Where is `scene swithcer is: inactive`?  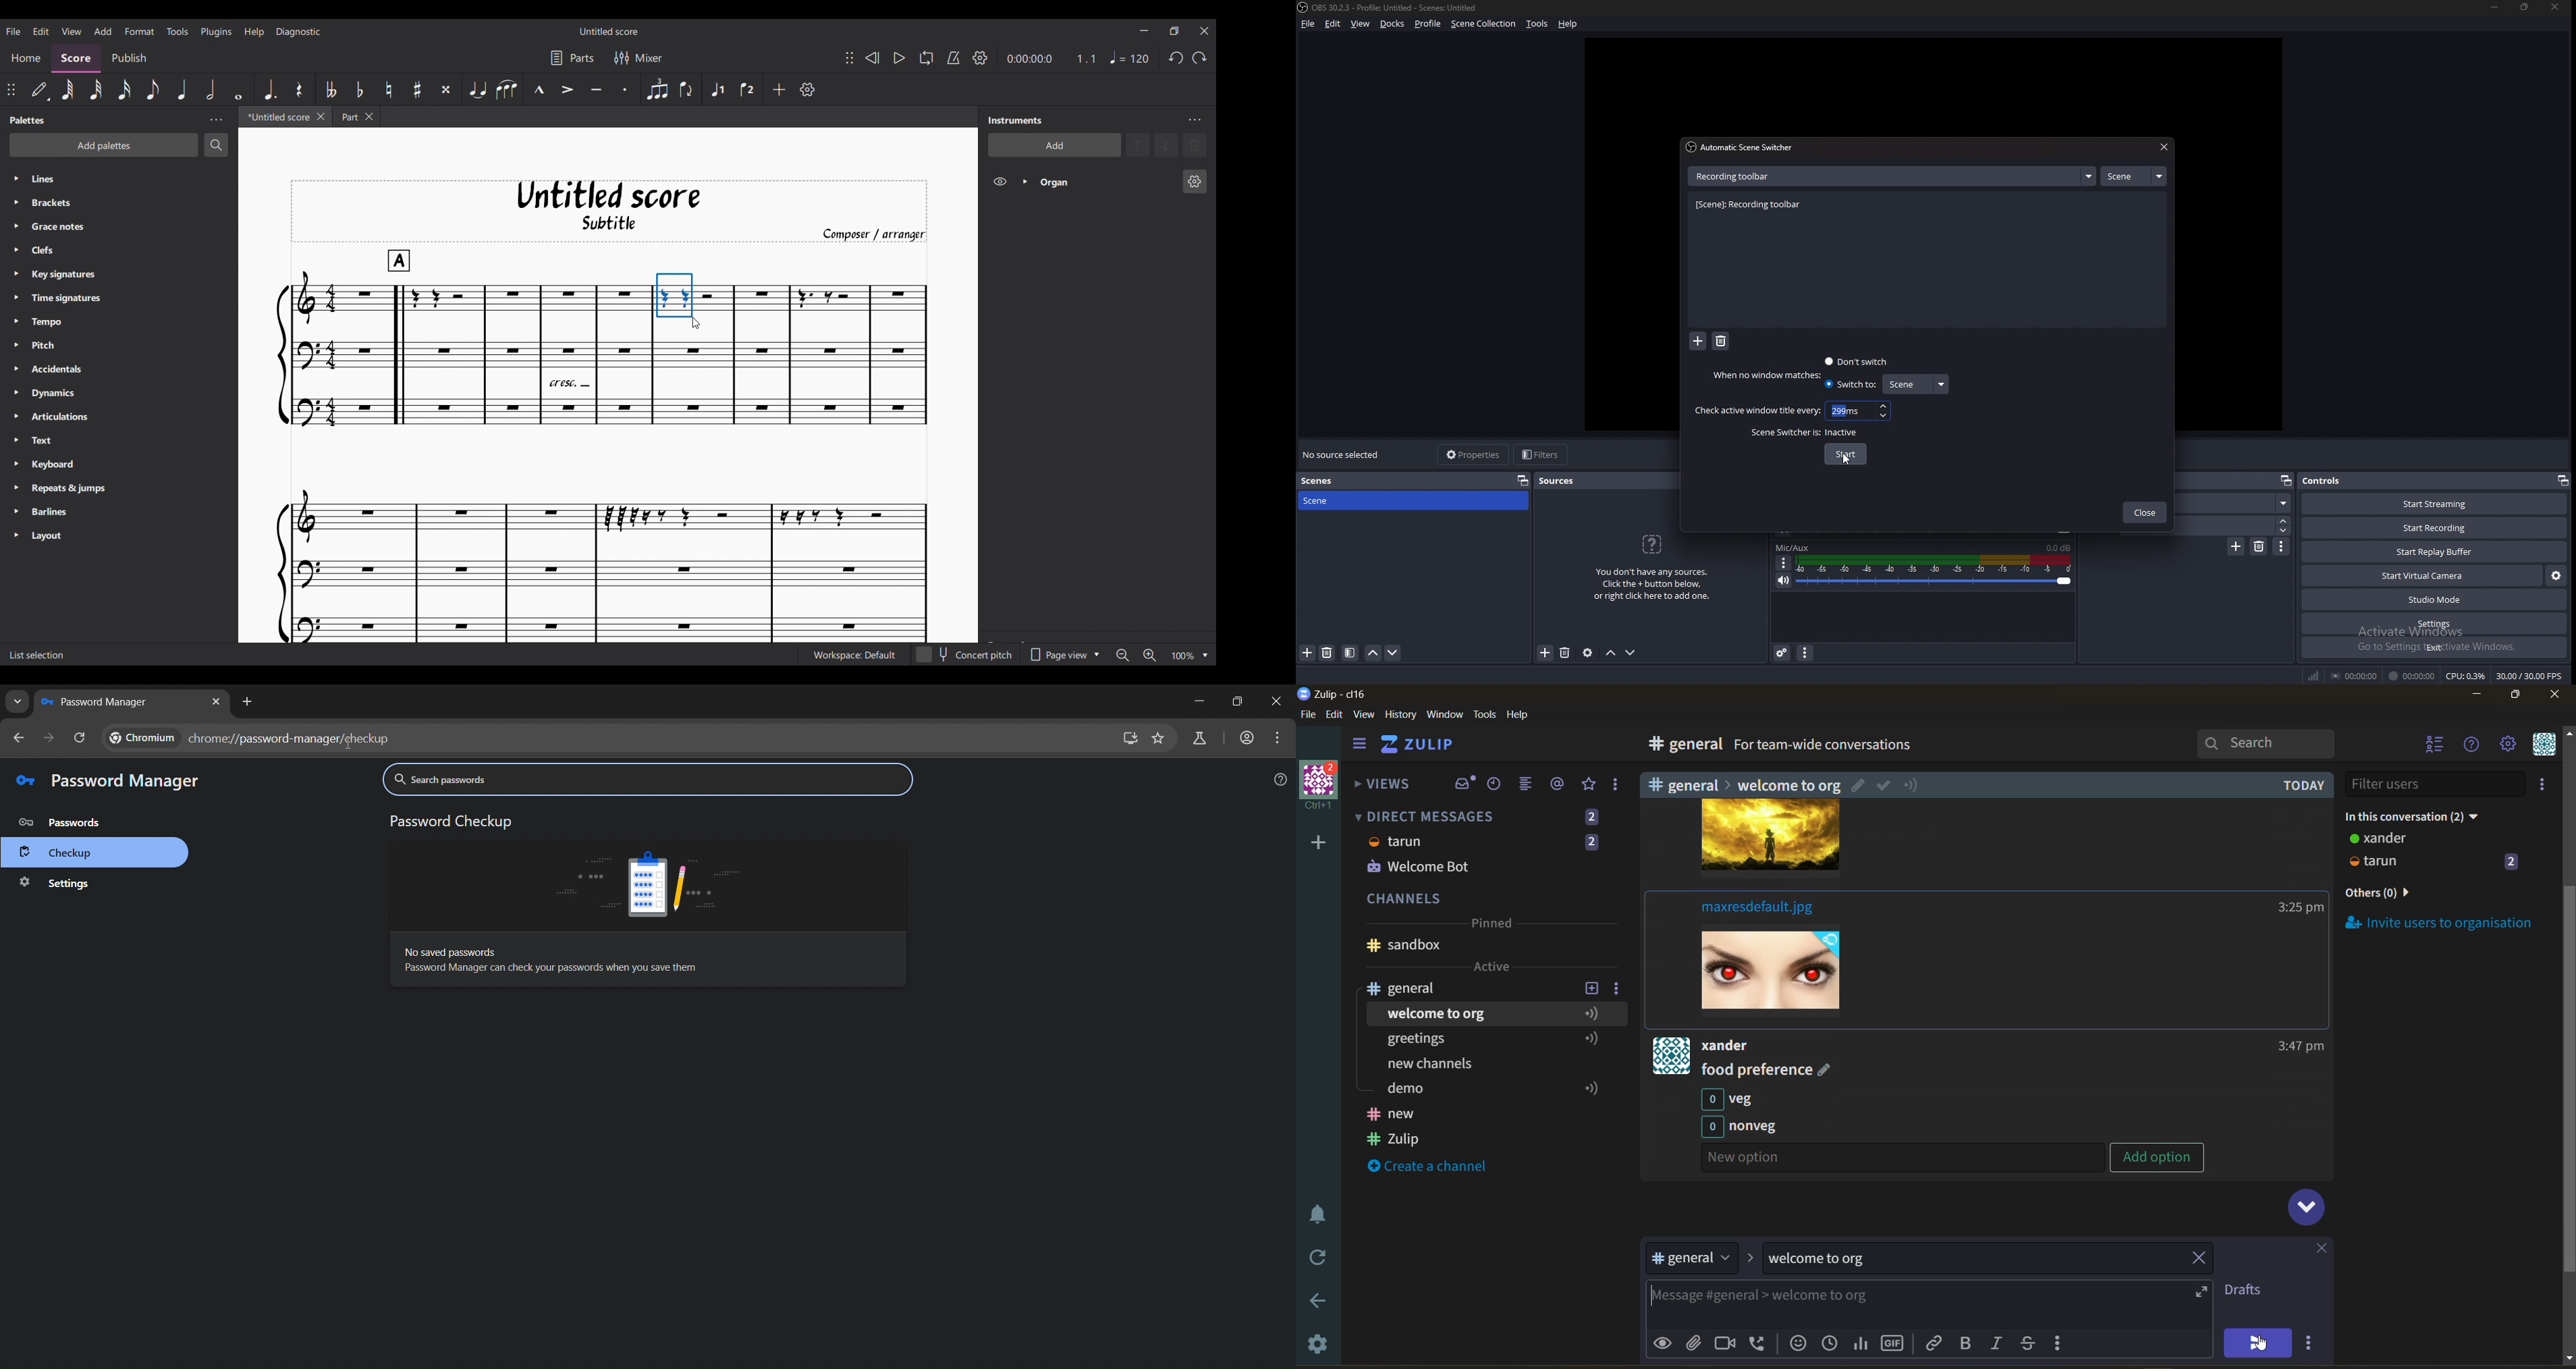
scene swithcer is: inactive is located at coordinates (1806, 433).